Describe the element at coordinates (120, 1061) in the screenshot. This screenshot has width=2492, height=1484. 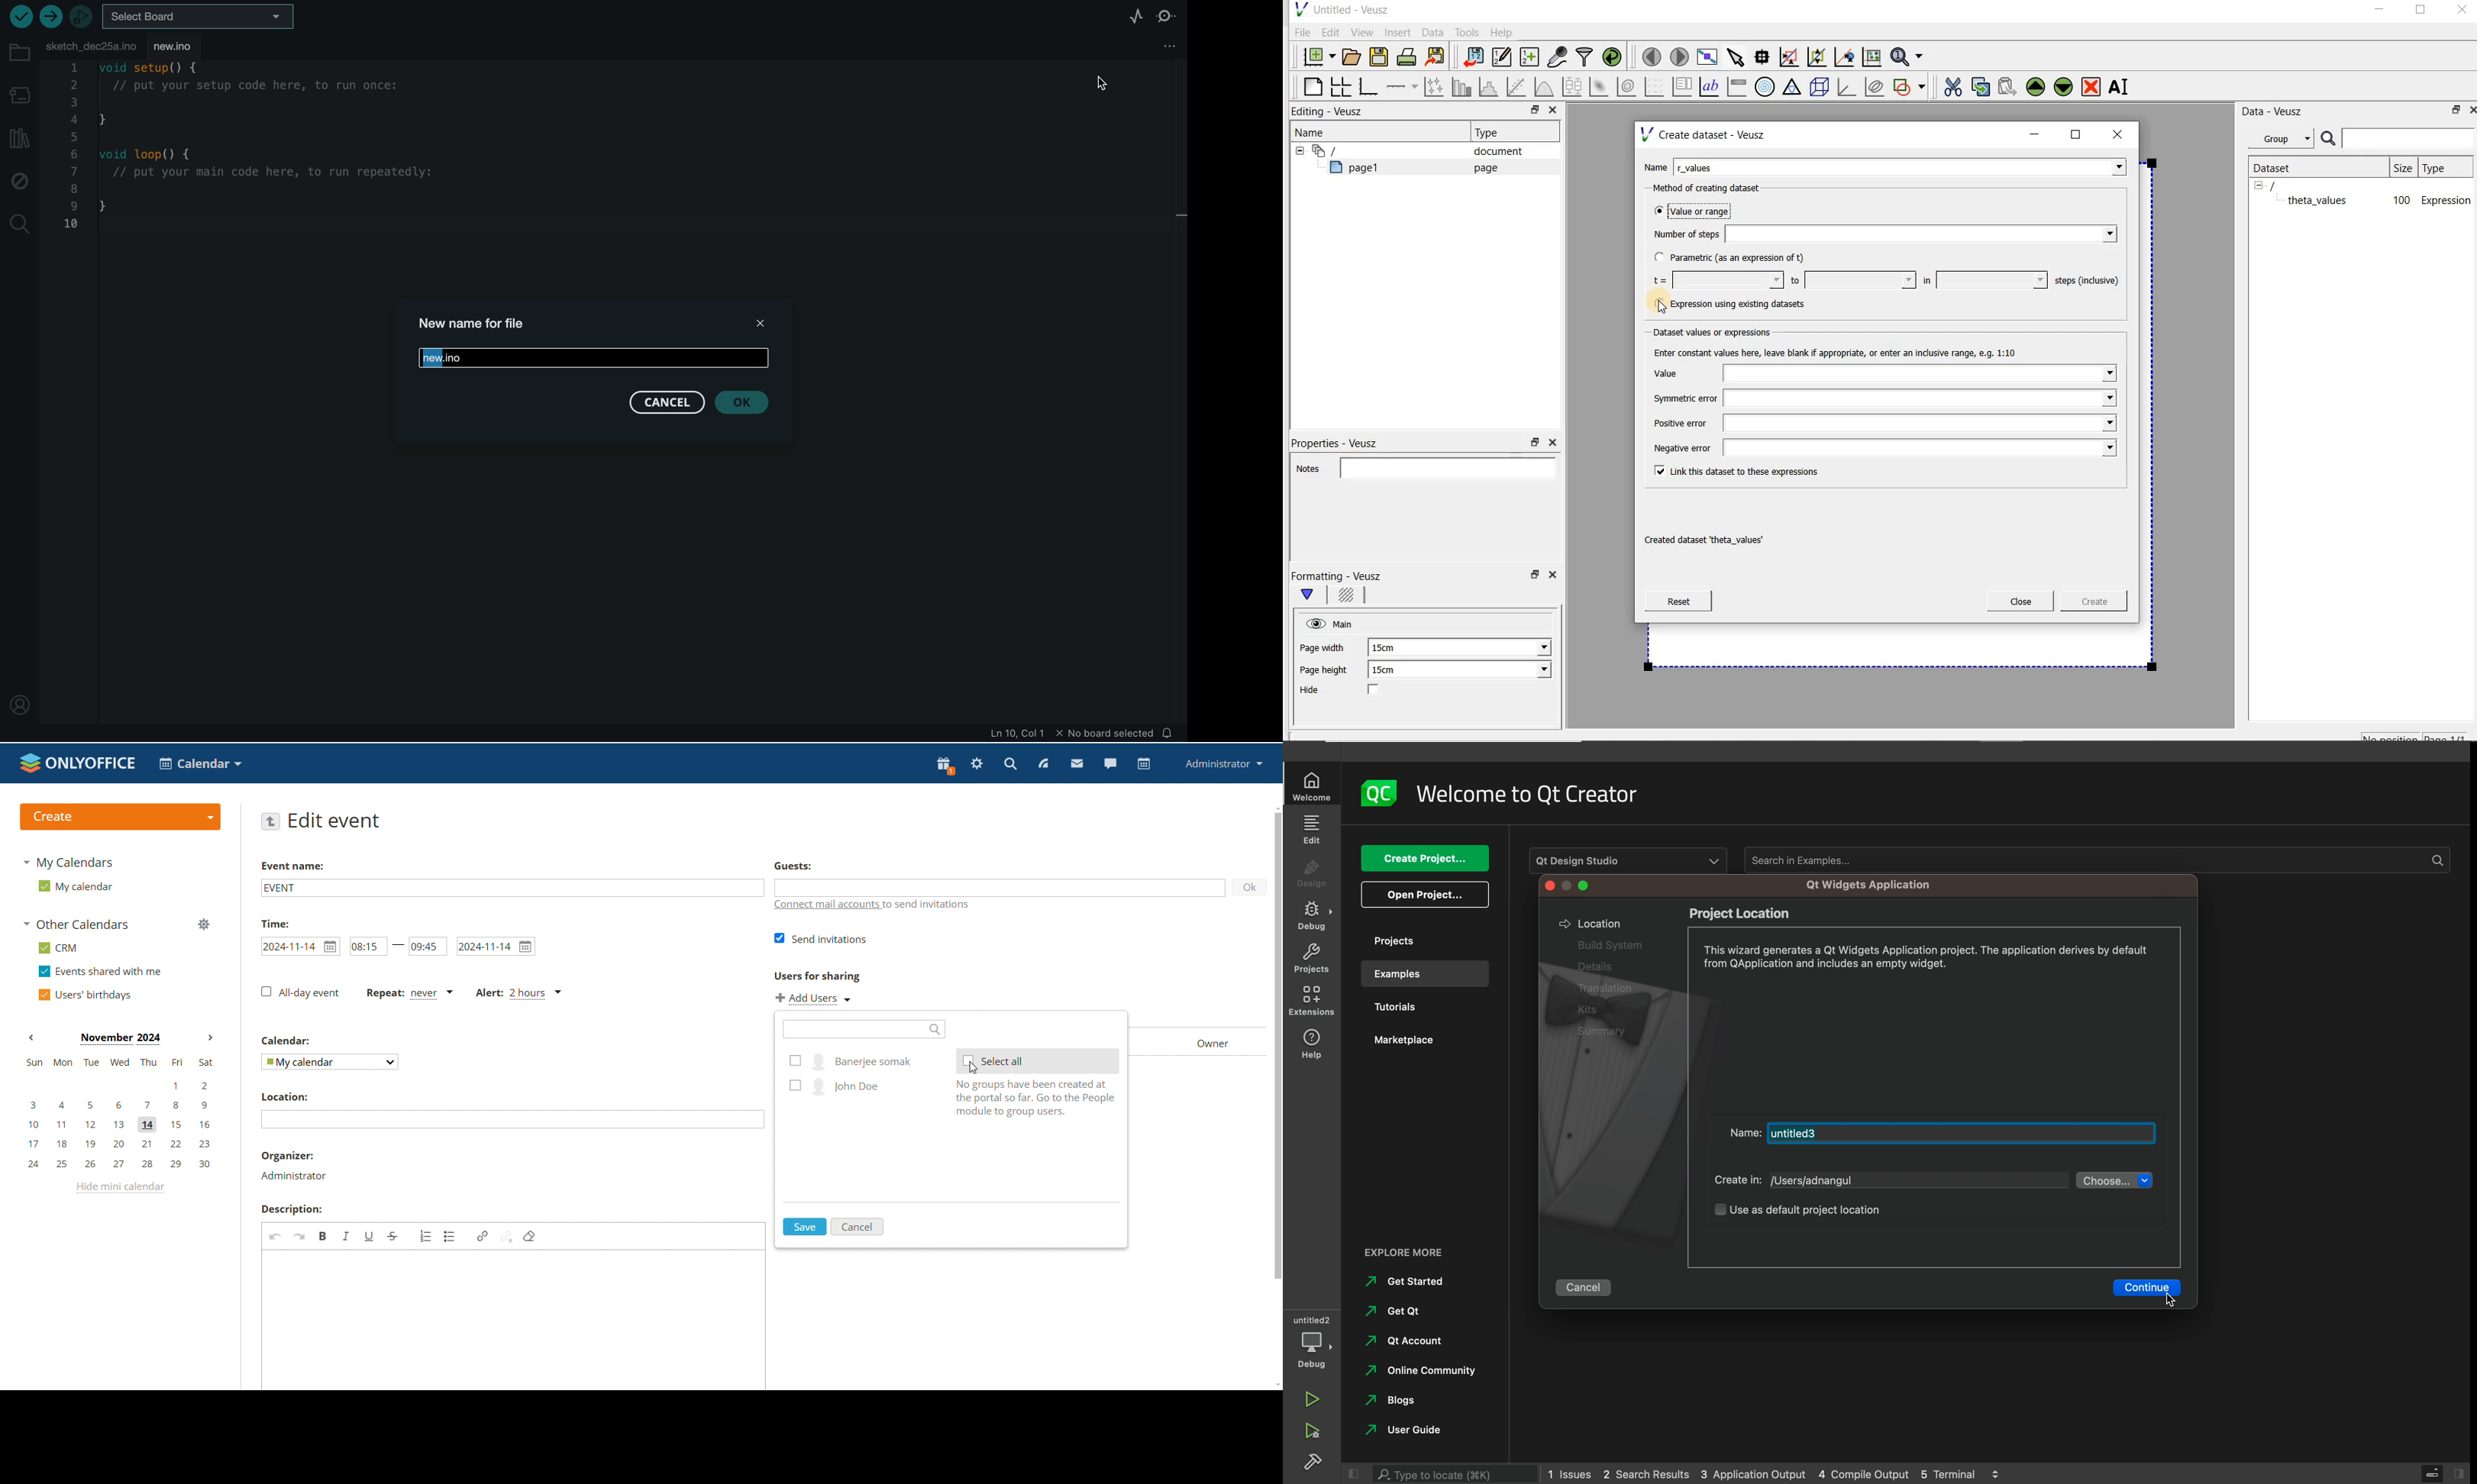
I see `mon, tue, wed, thu, fri, sat, sun` at that location.